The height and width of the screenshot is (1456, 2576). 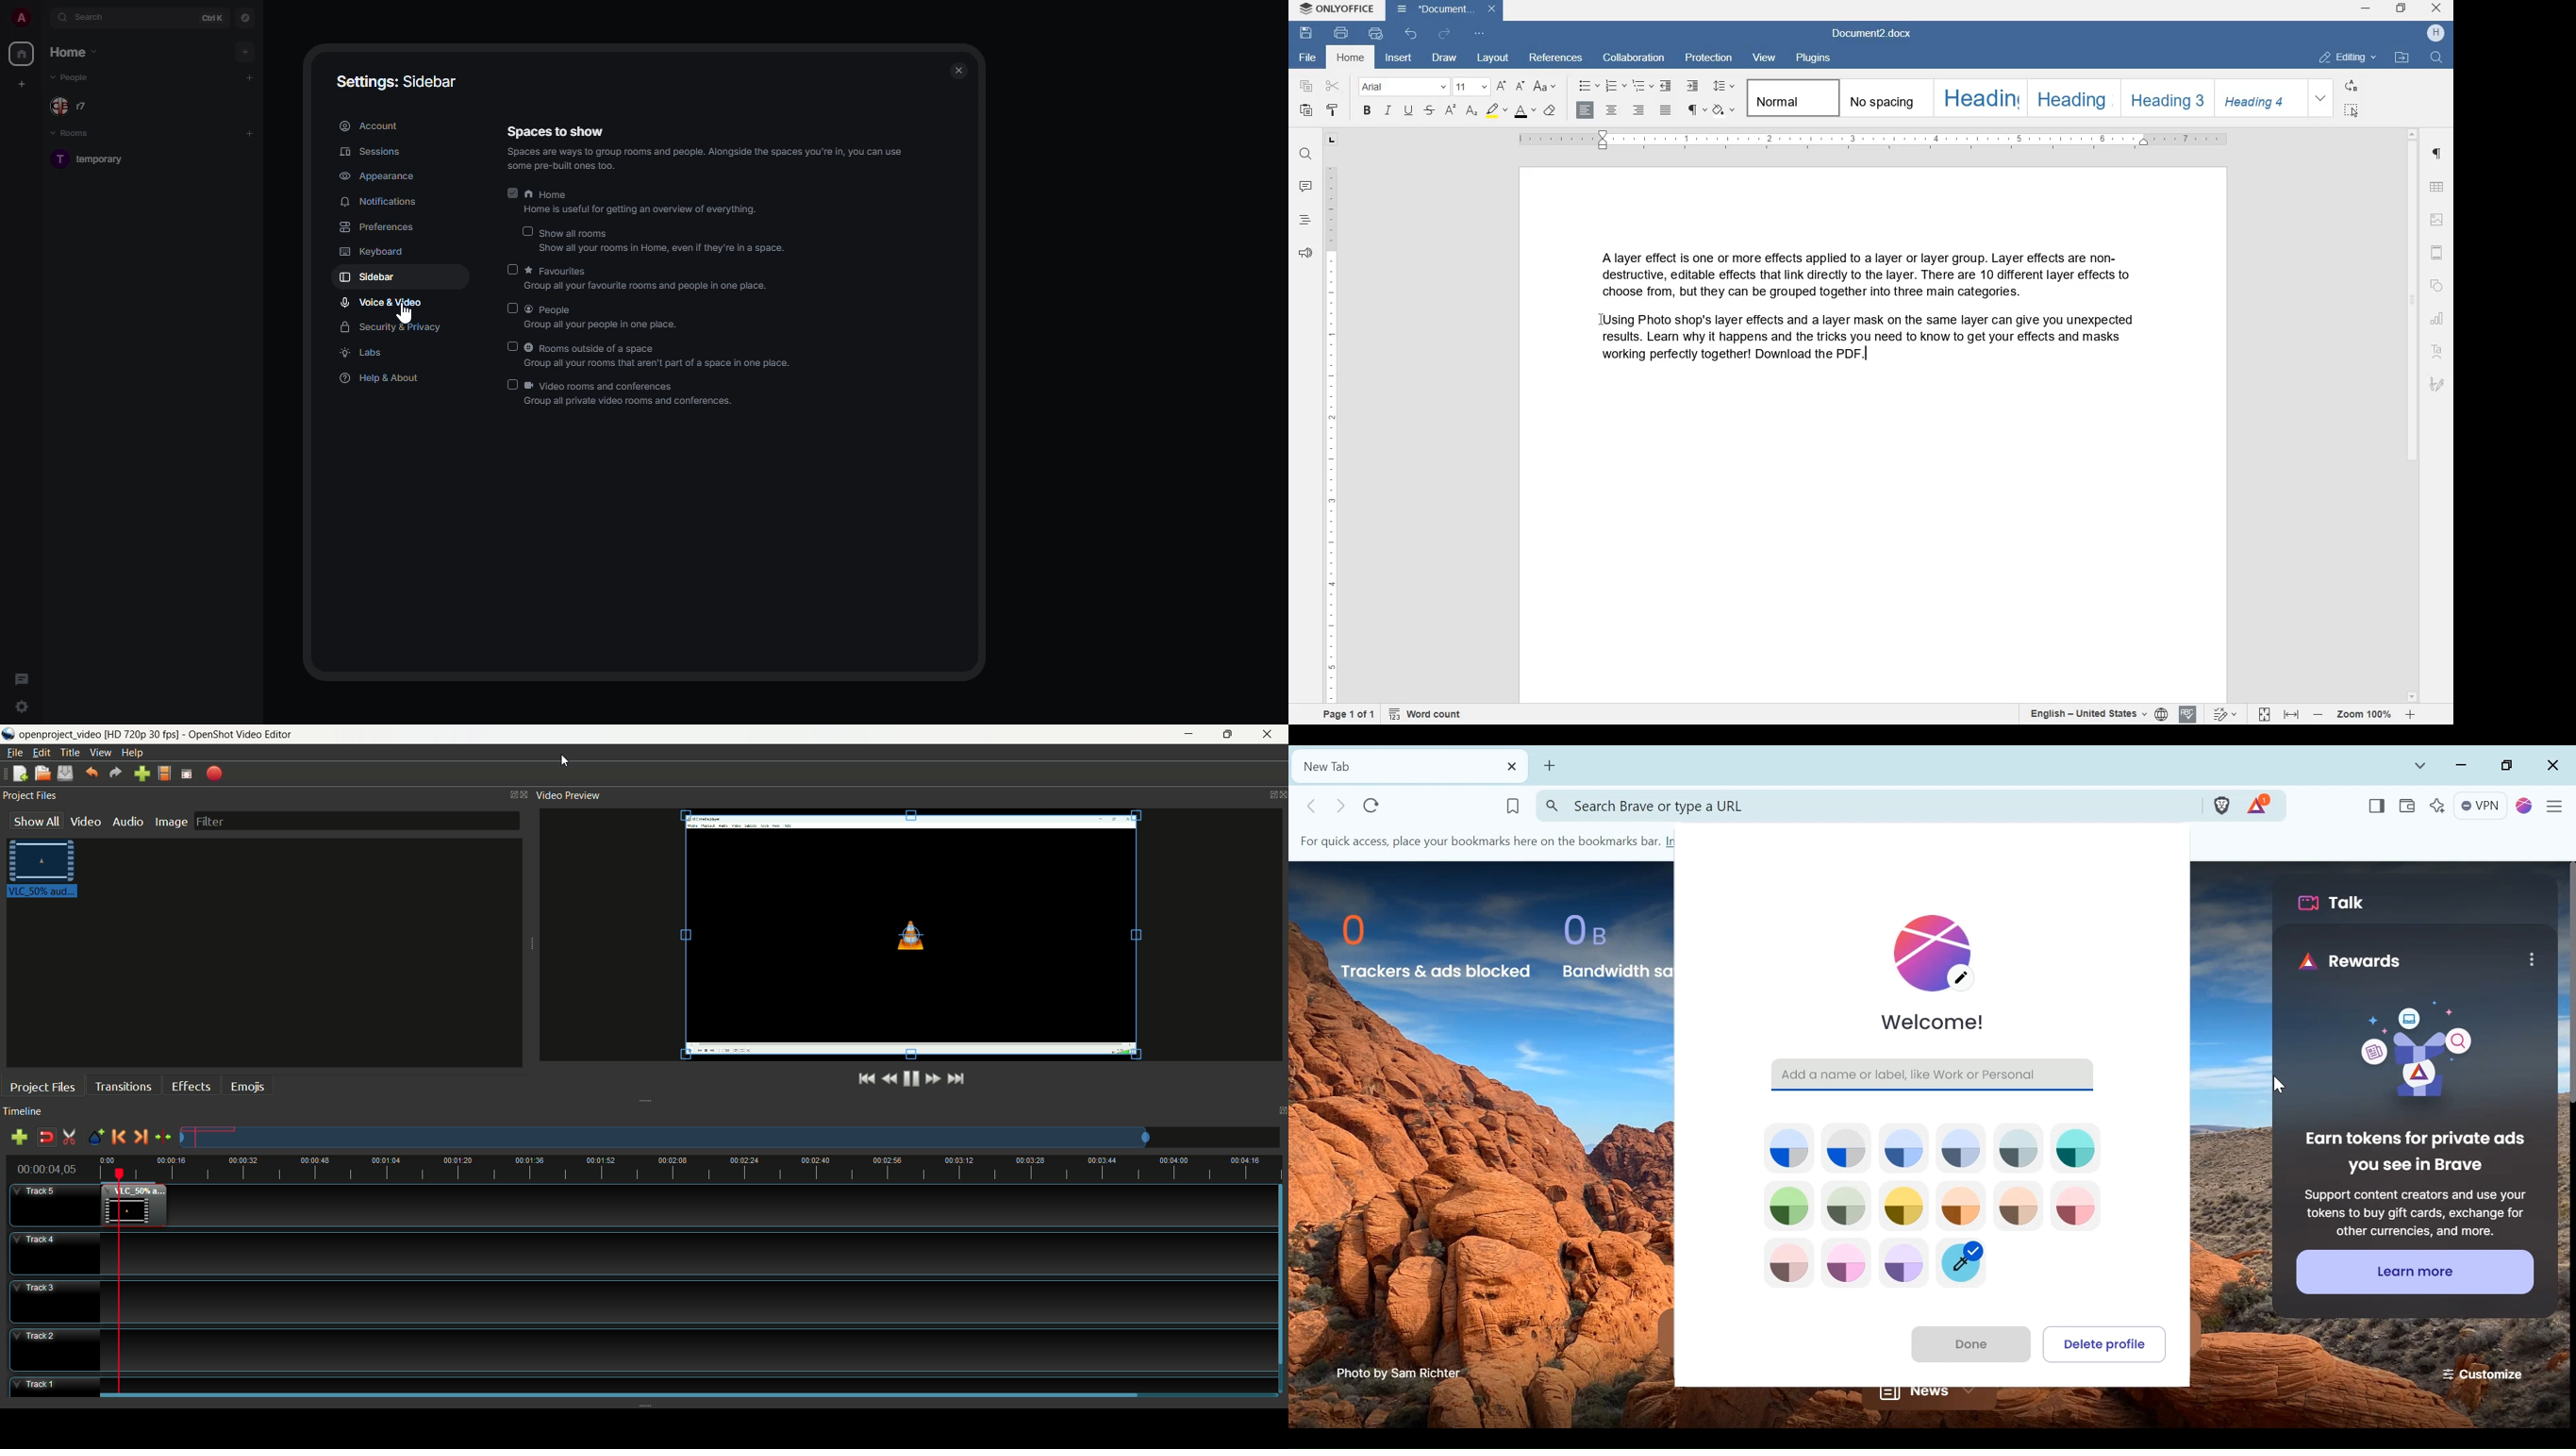 I want to click on rooms, so click(x=76, y=135).